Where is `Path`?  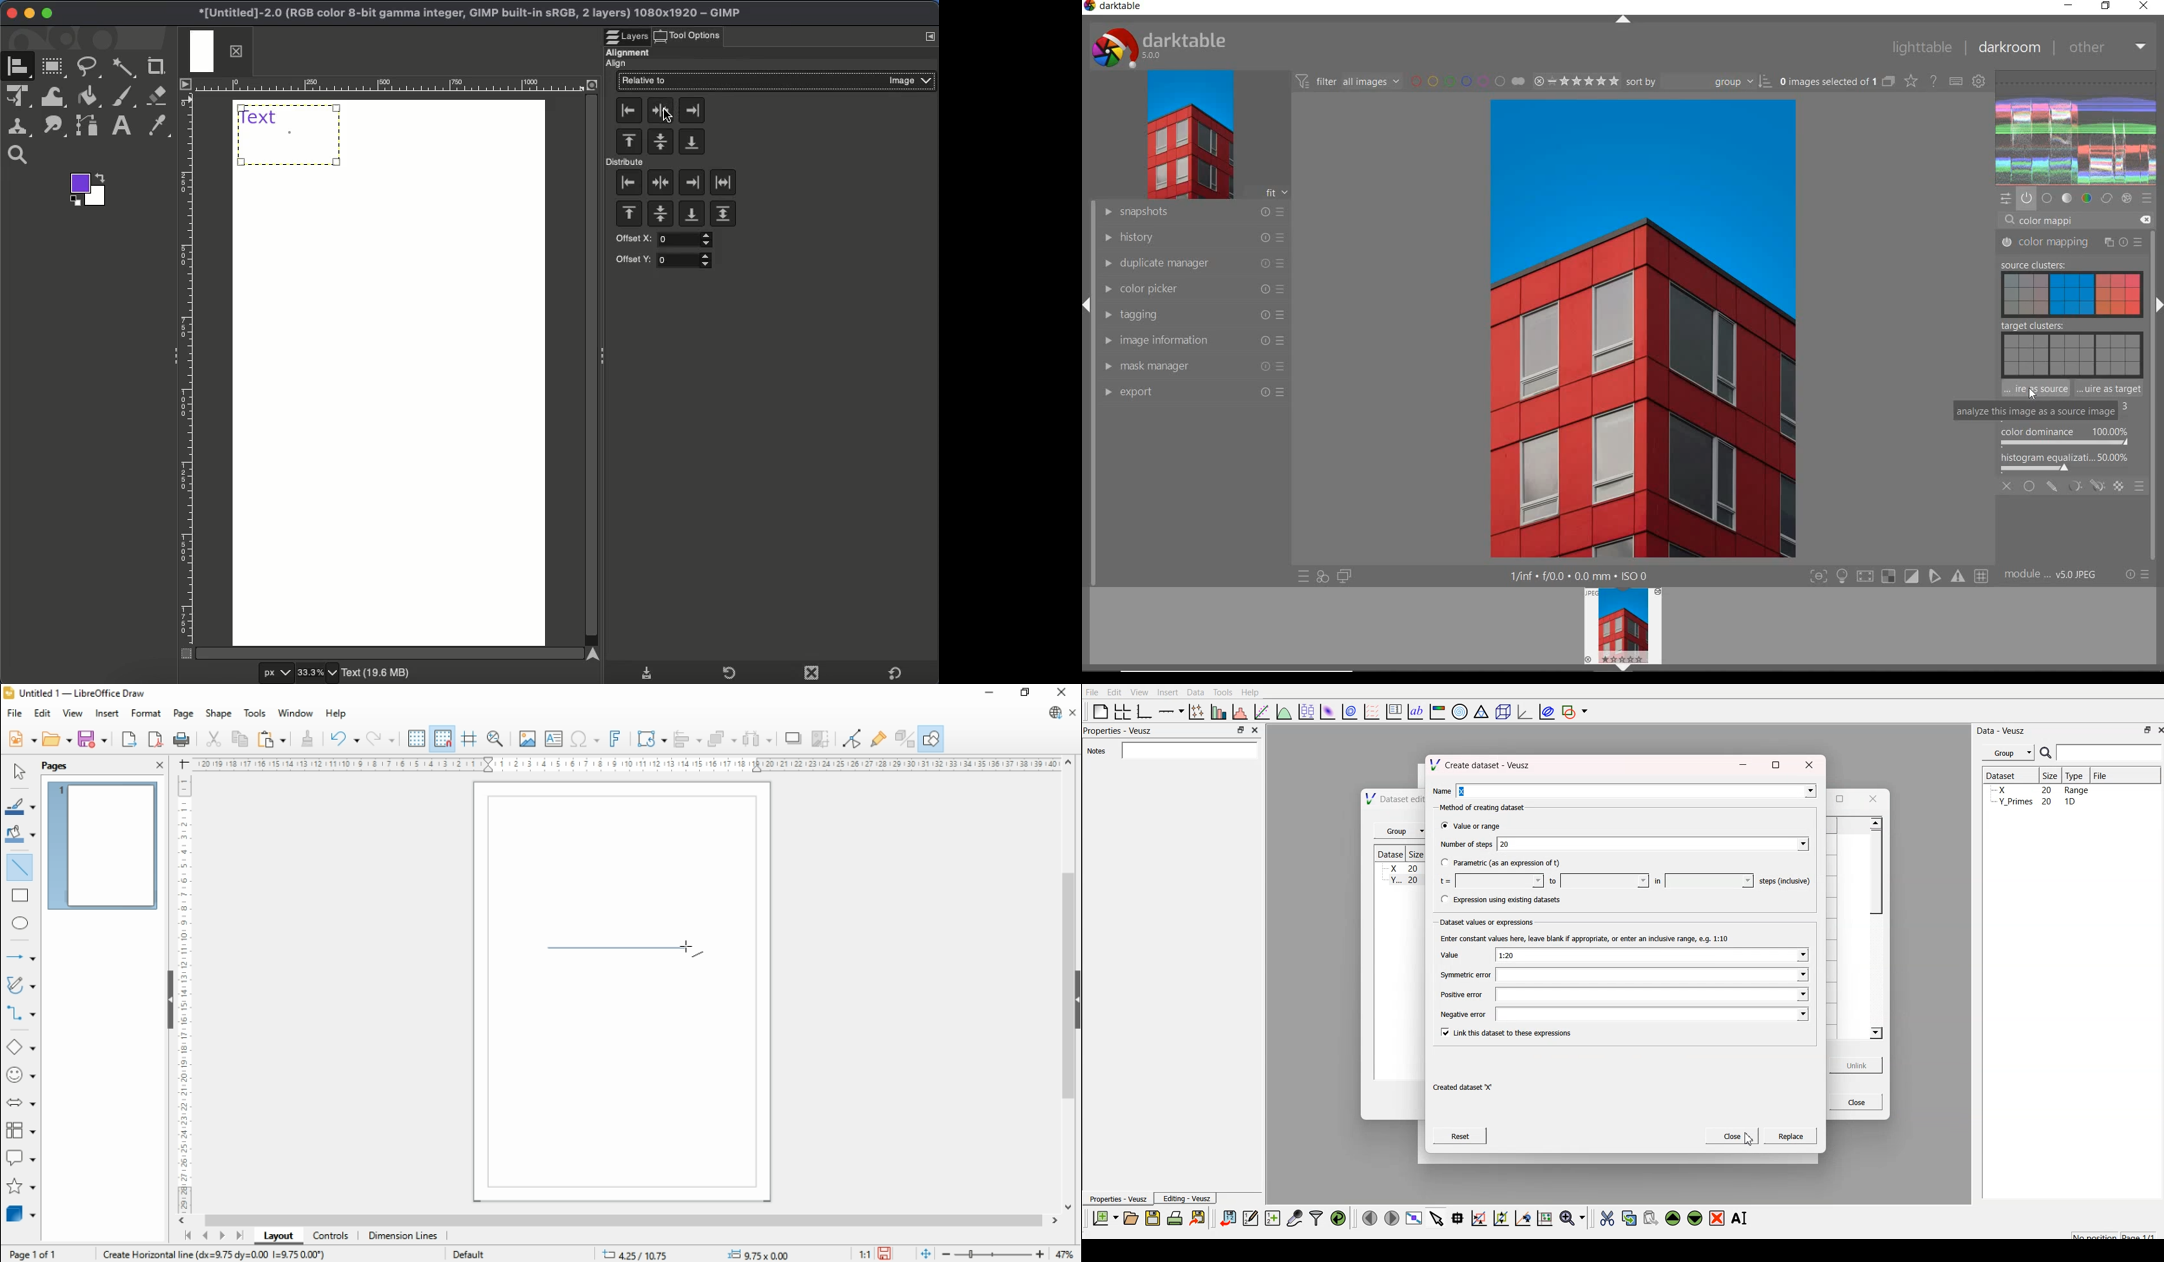
Path is located at coordinates (86, 128).